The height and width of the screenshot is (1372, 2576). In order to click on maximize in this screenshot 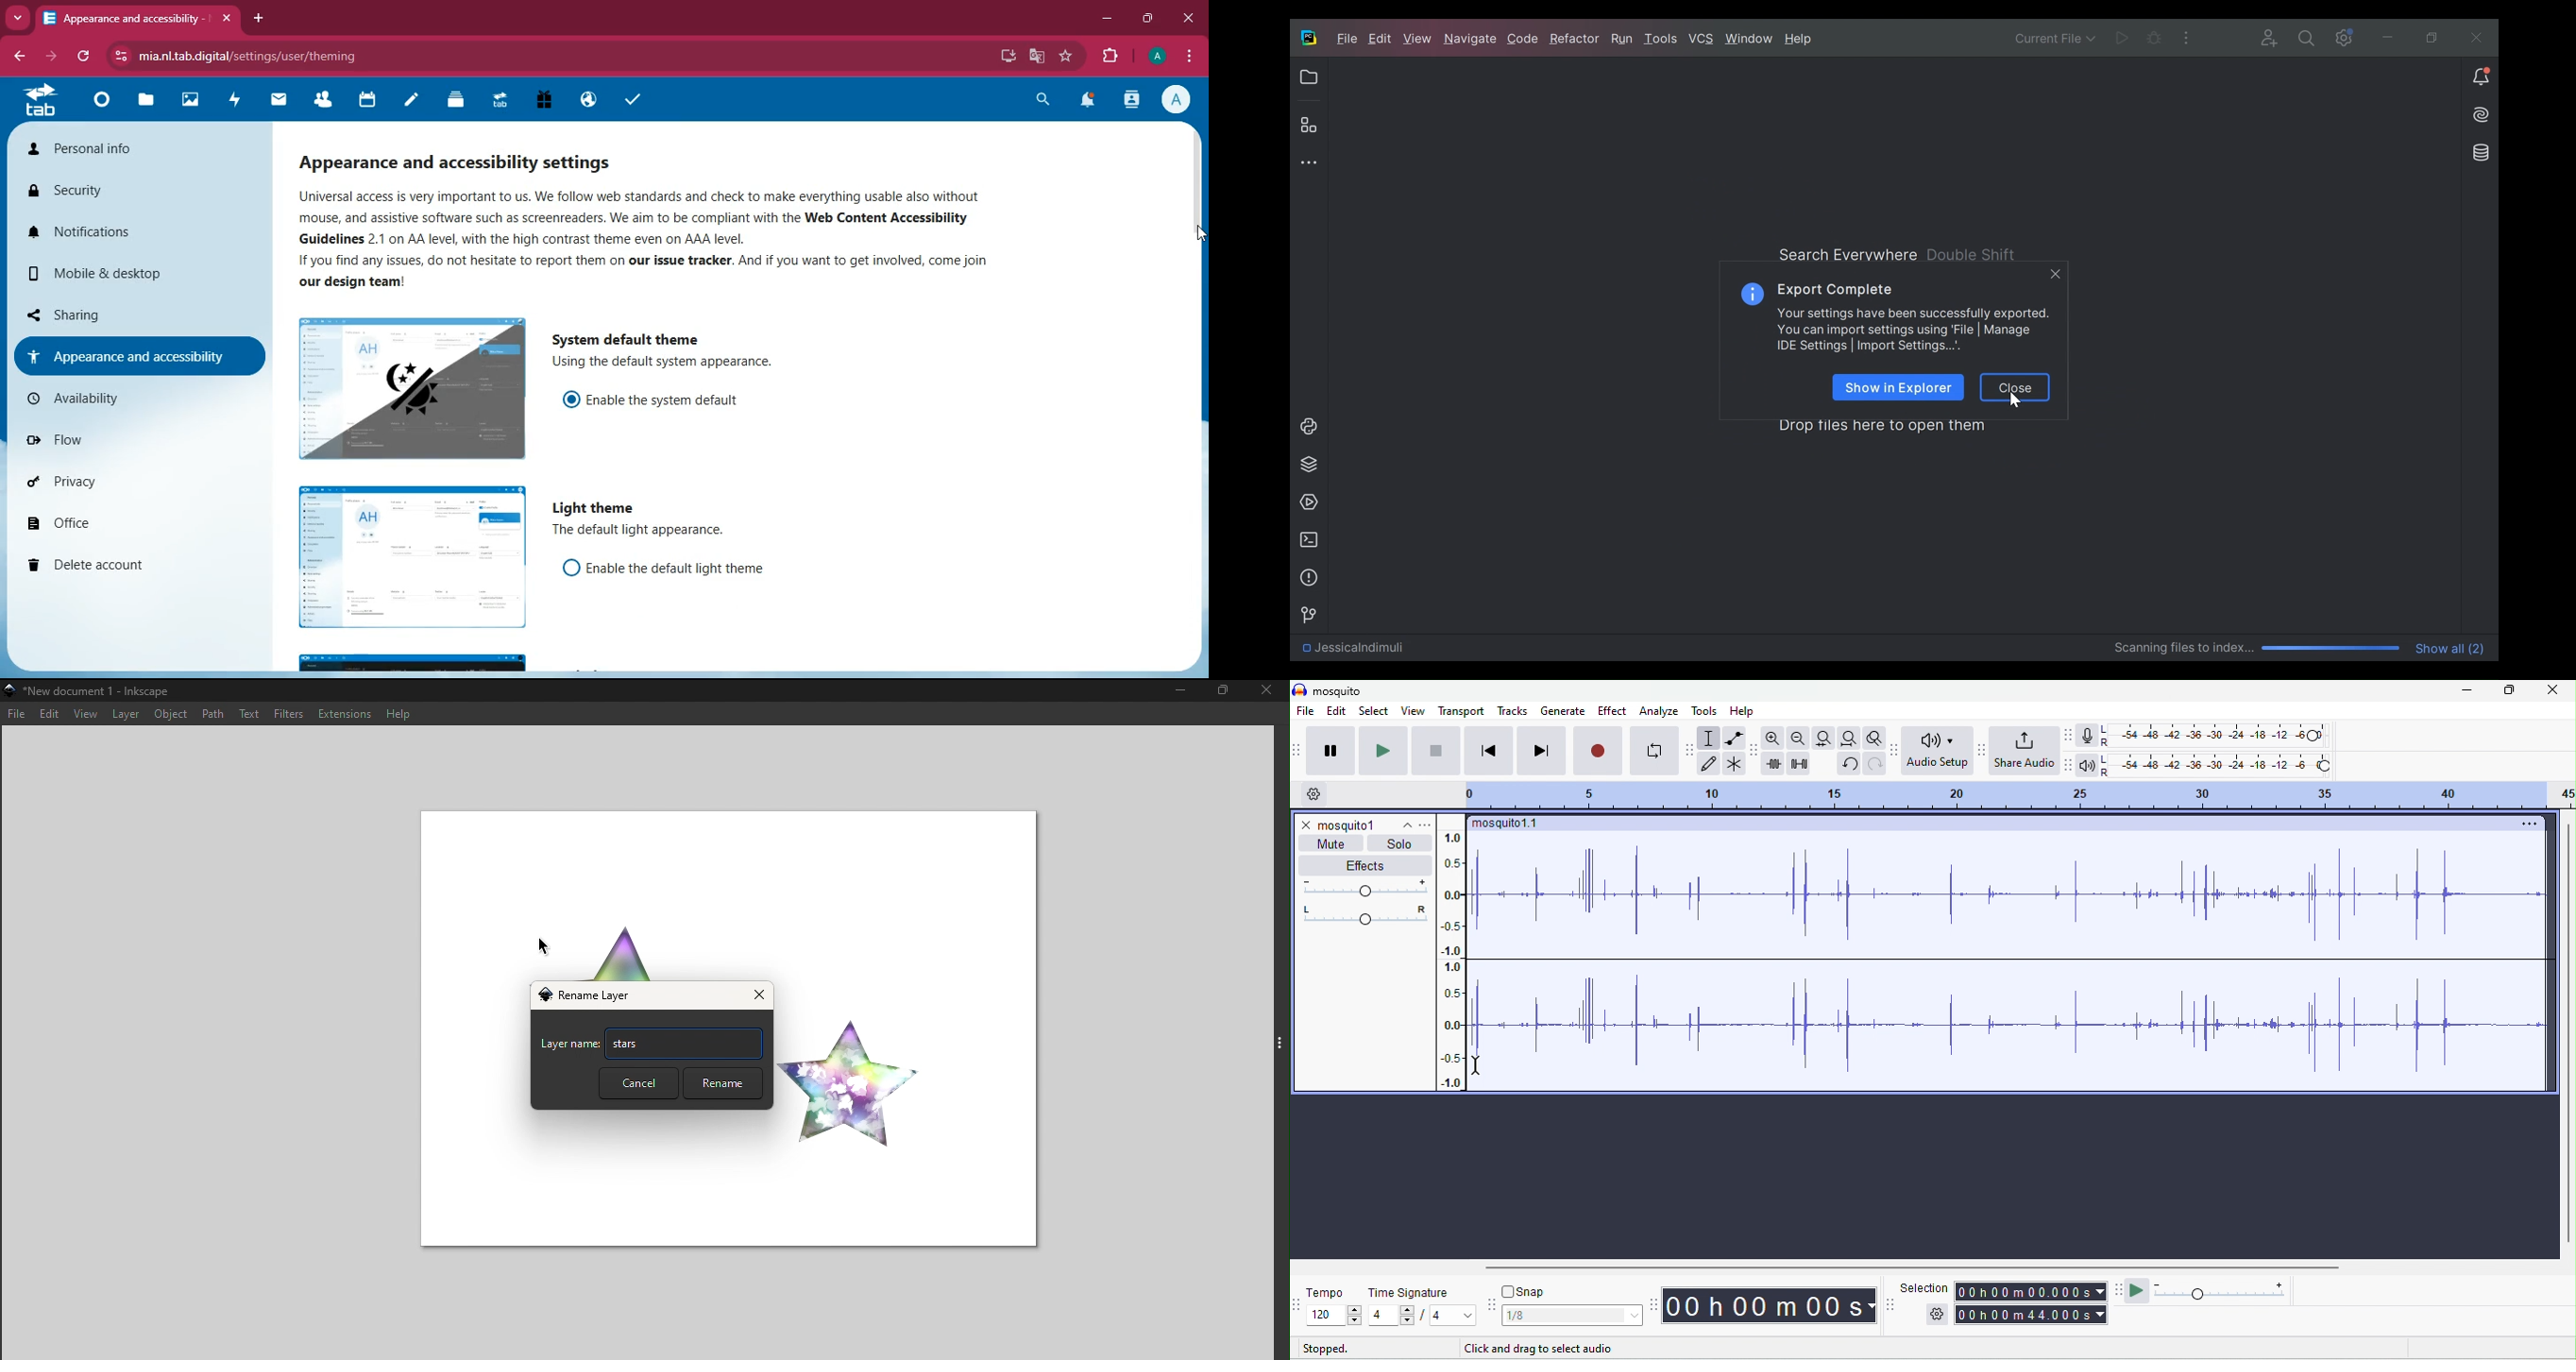, I will do `click(2508, 690)`.